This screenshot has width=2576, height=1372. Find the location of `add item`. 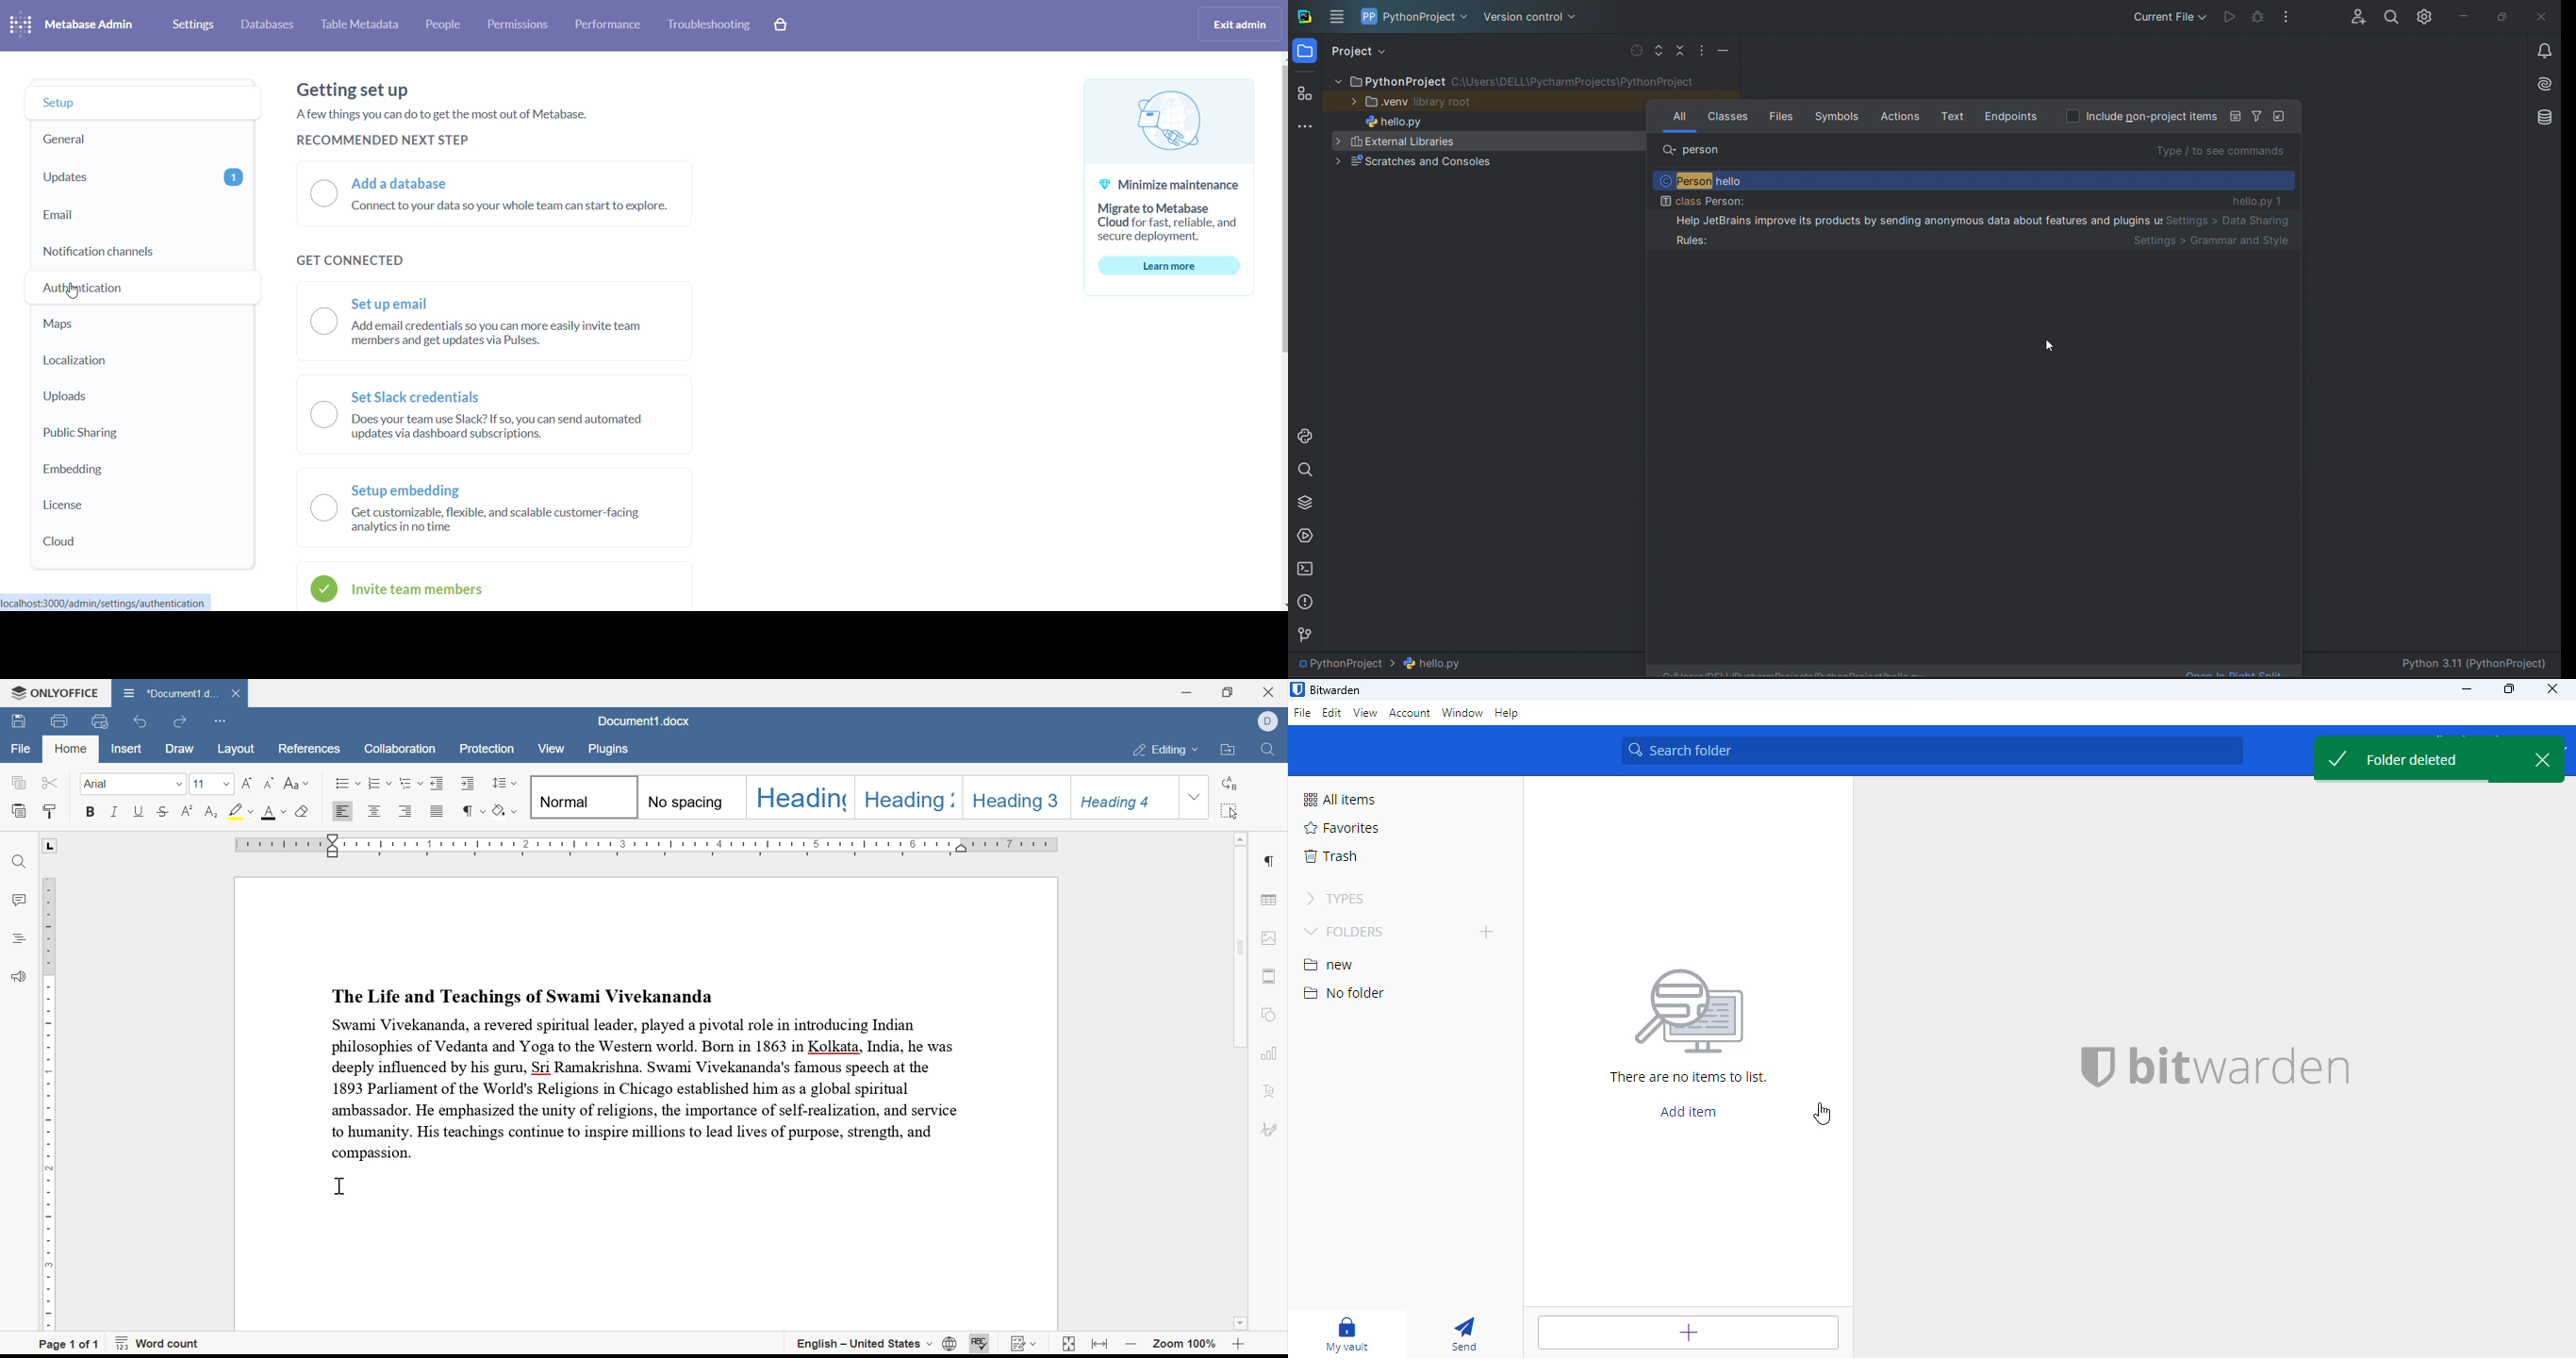

add item is located at coordinates (1687, 1112).